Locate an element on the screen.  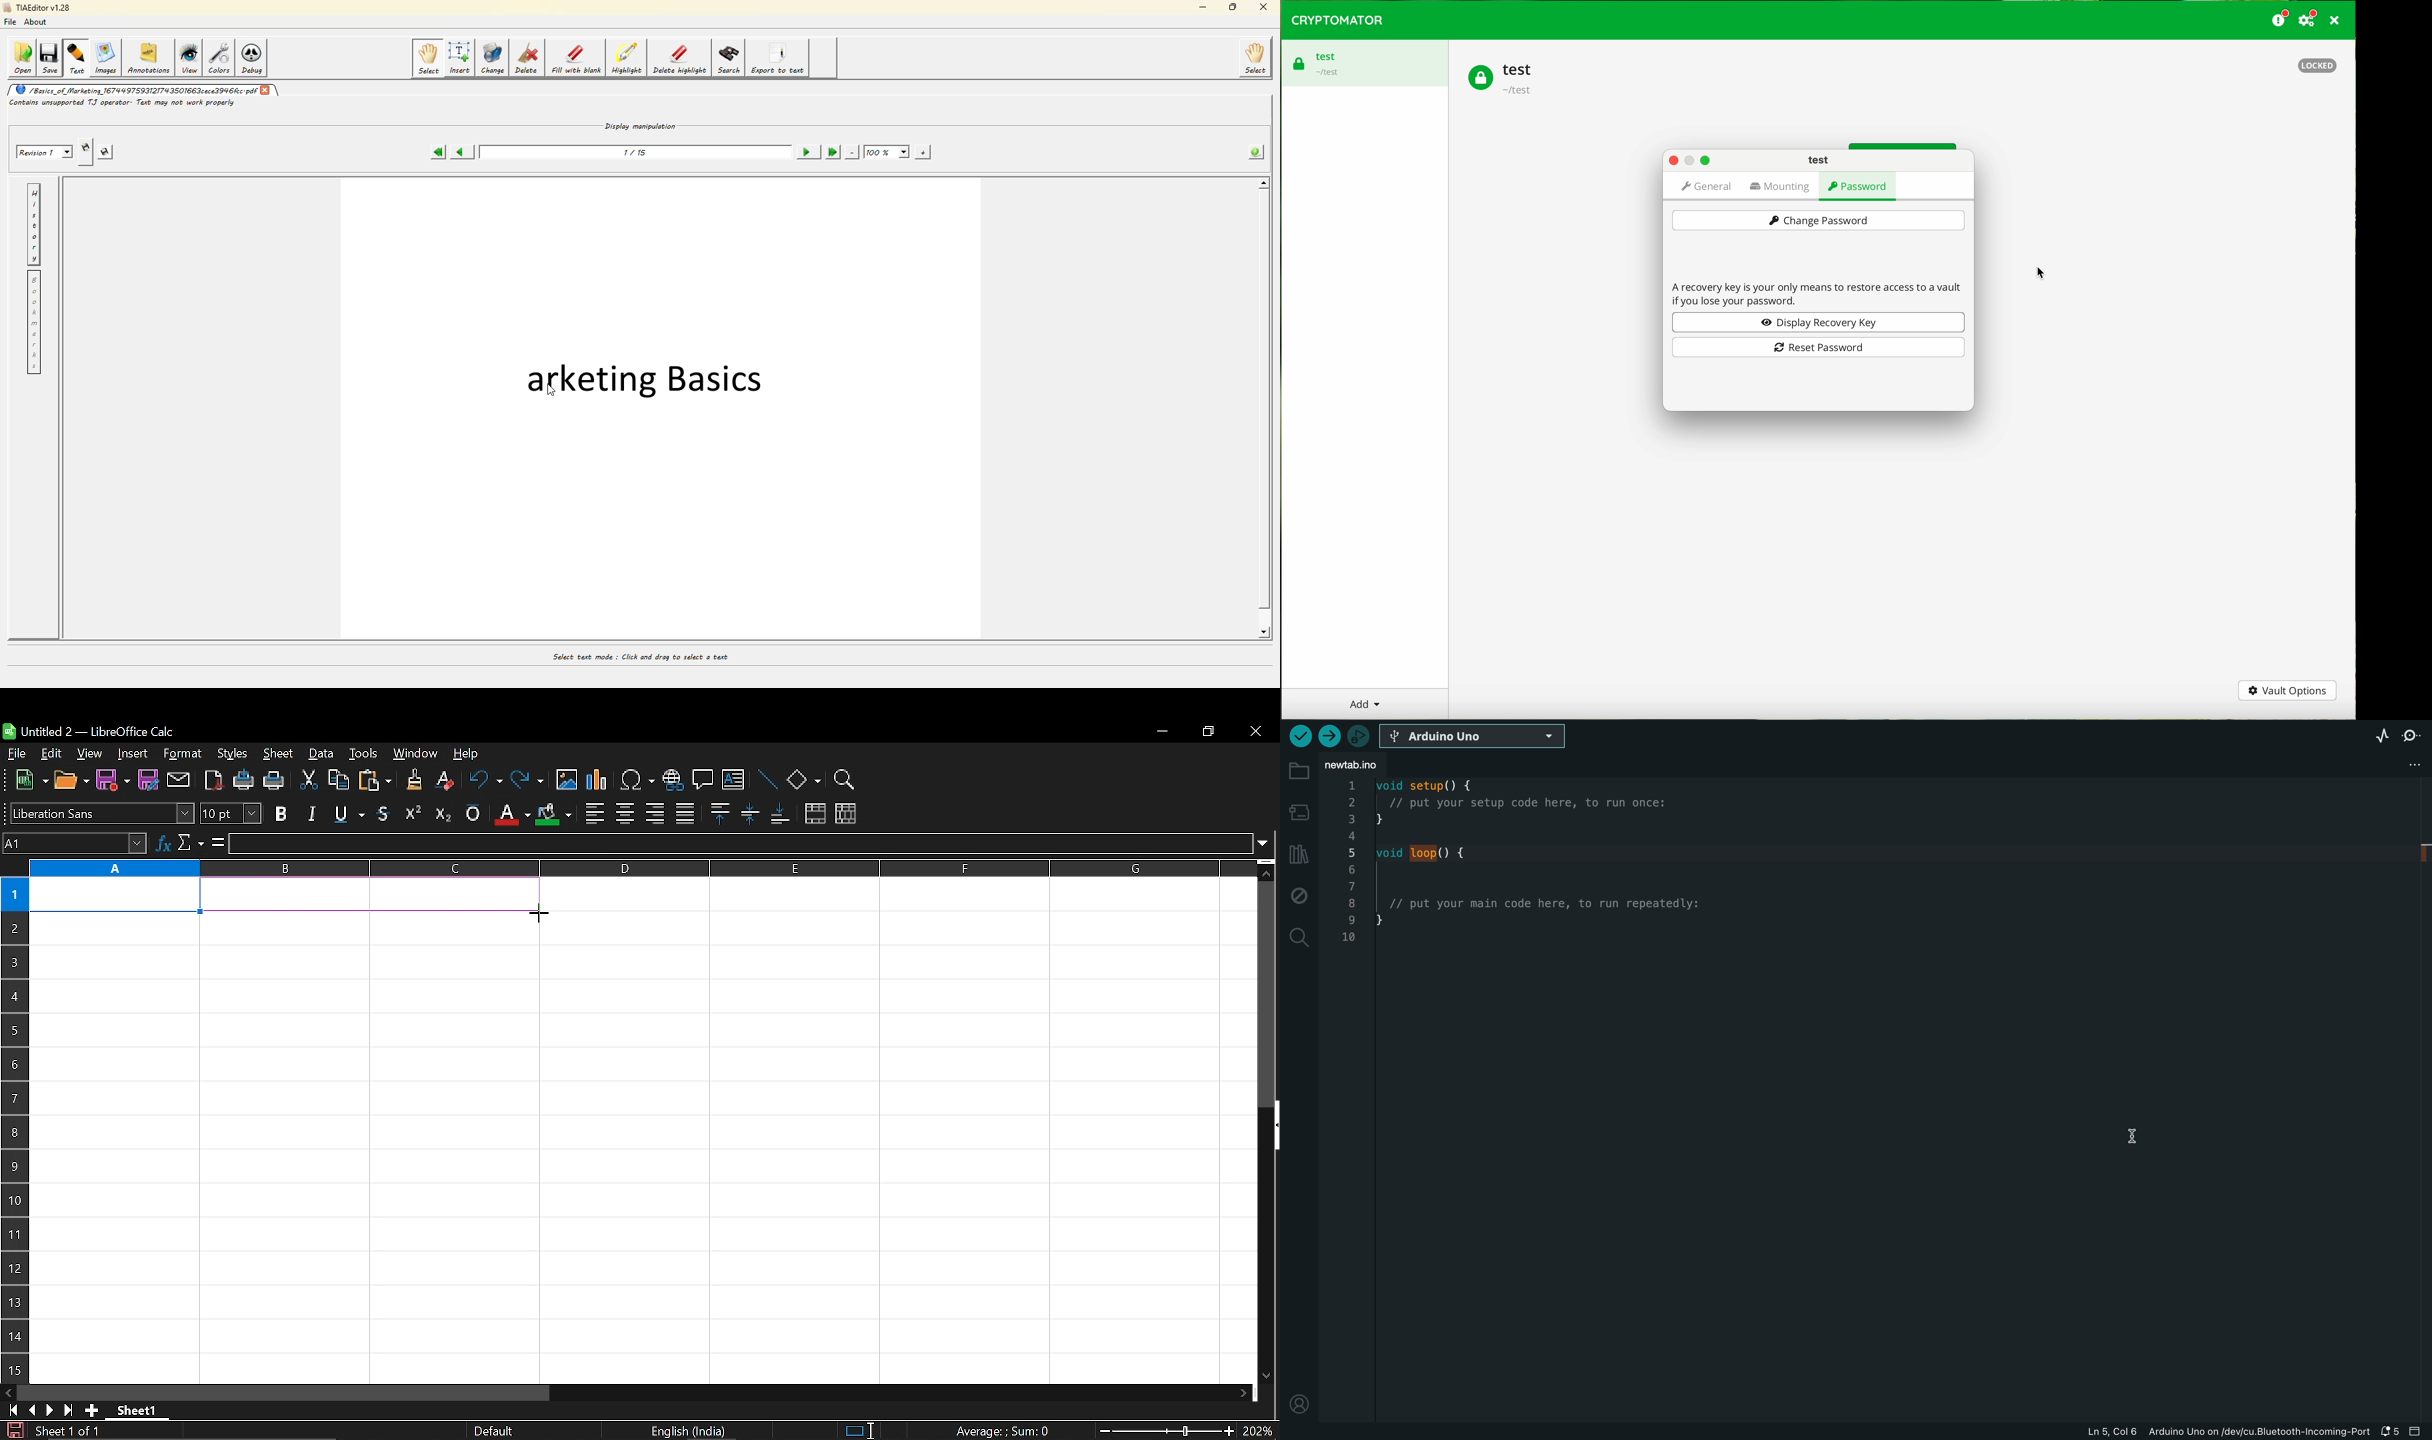
go to first page is located at coordinates (10, 1411).